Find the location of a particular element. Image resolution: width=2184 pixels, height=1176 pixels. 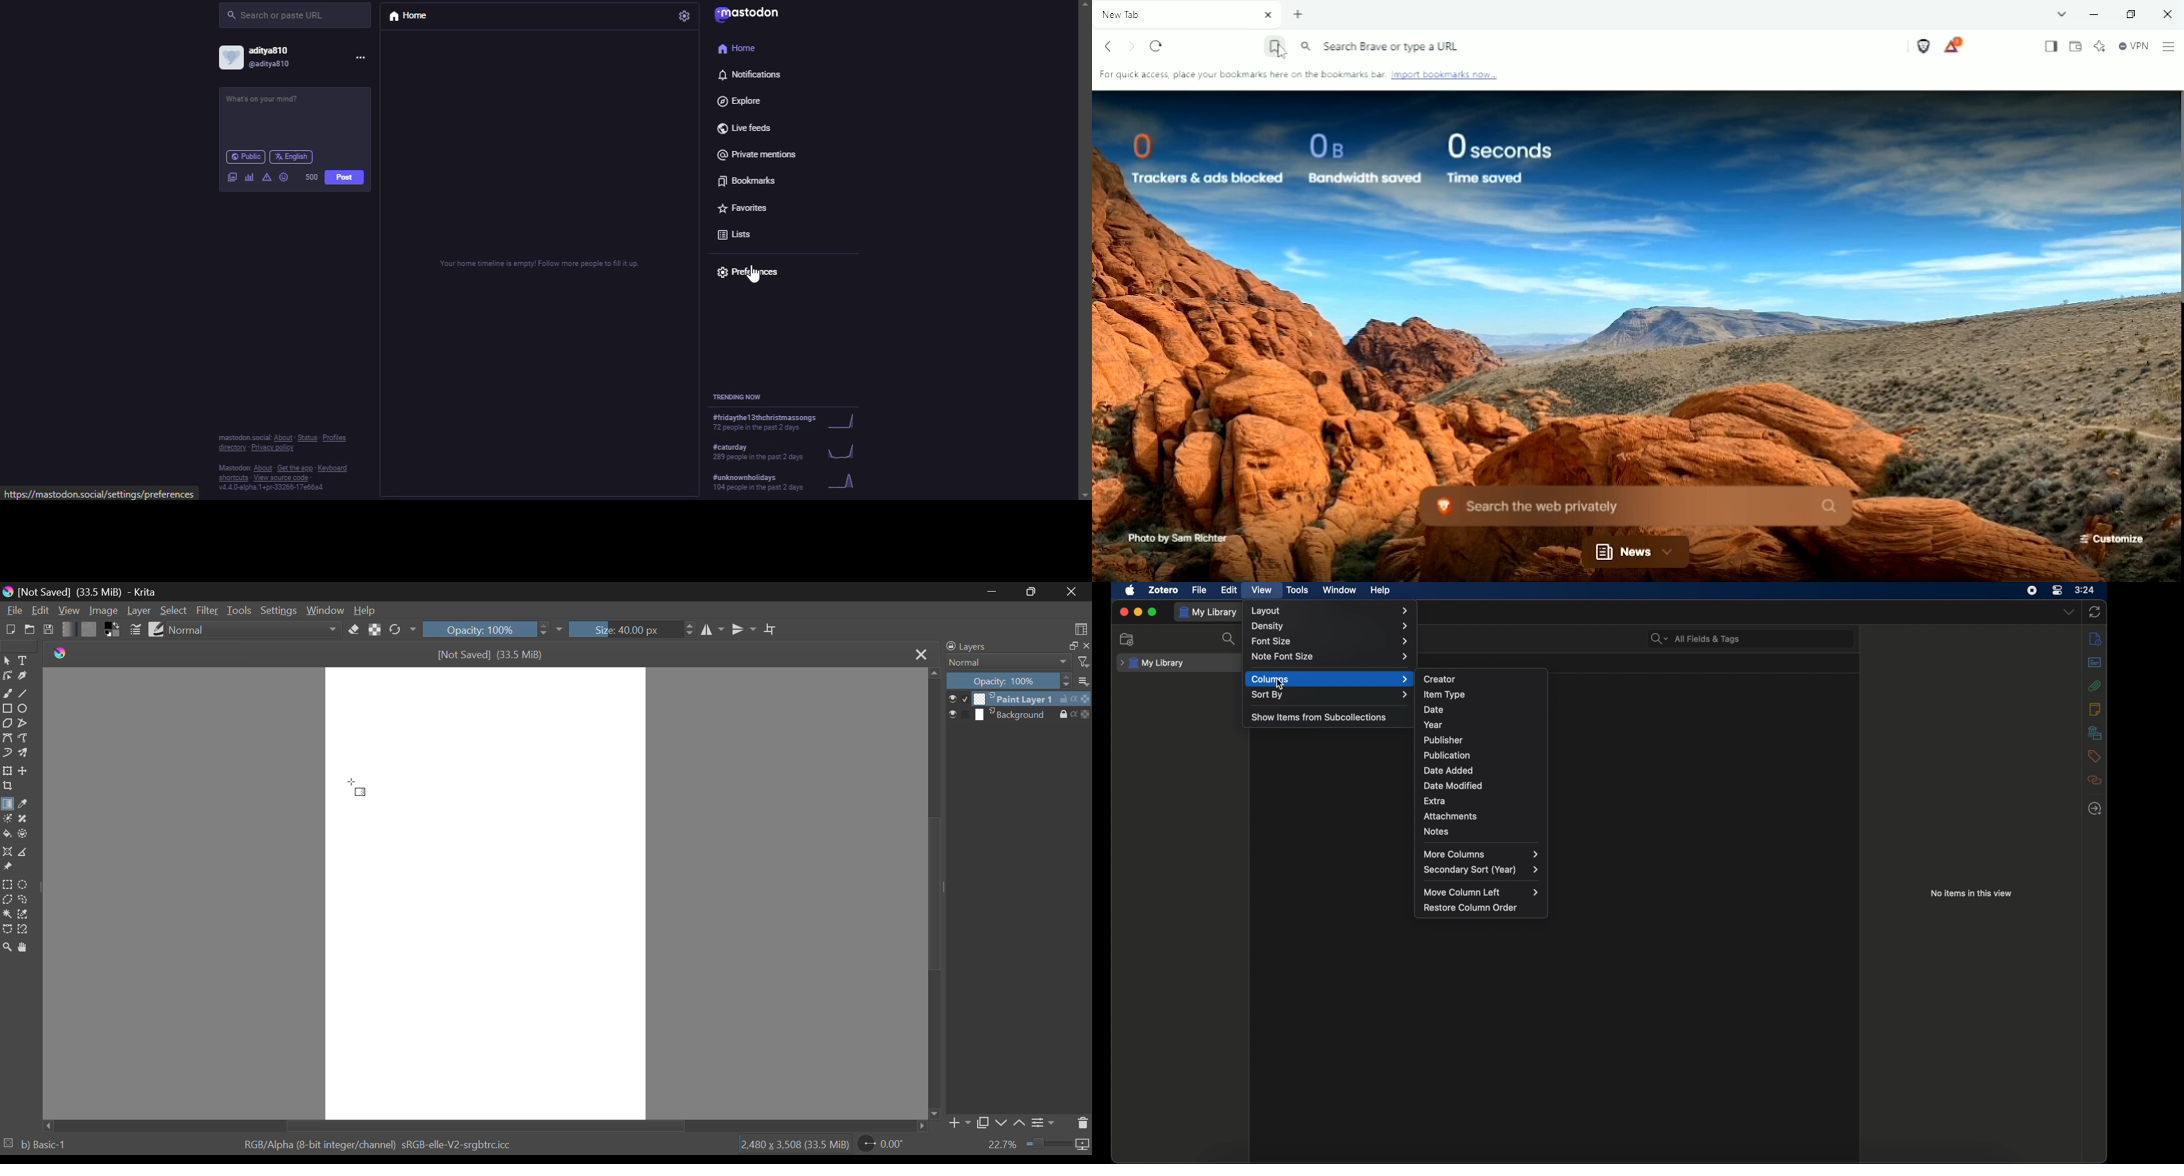

Layer is located at coordinates (139, 610).